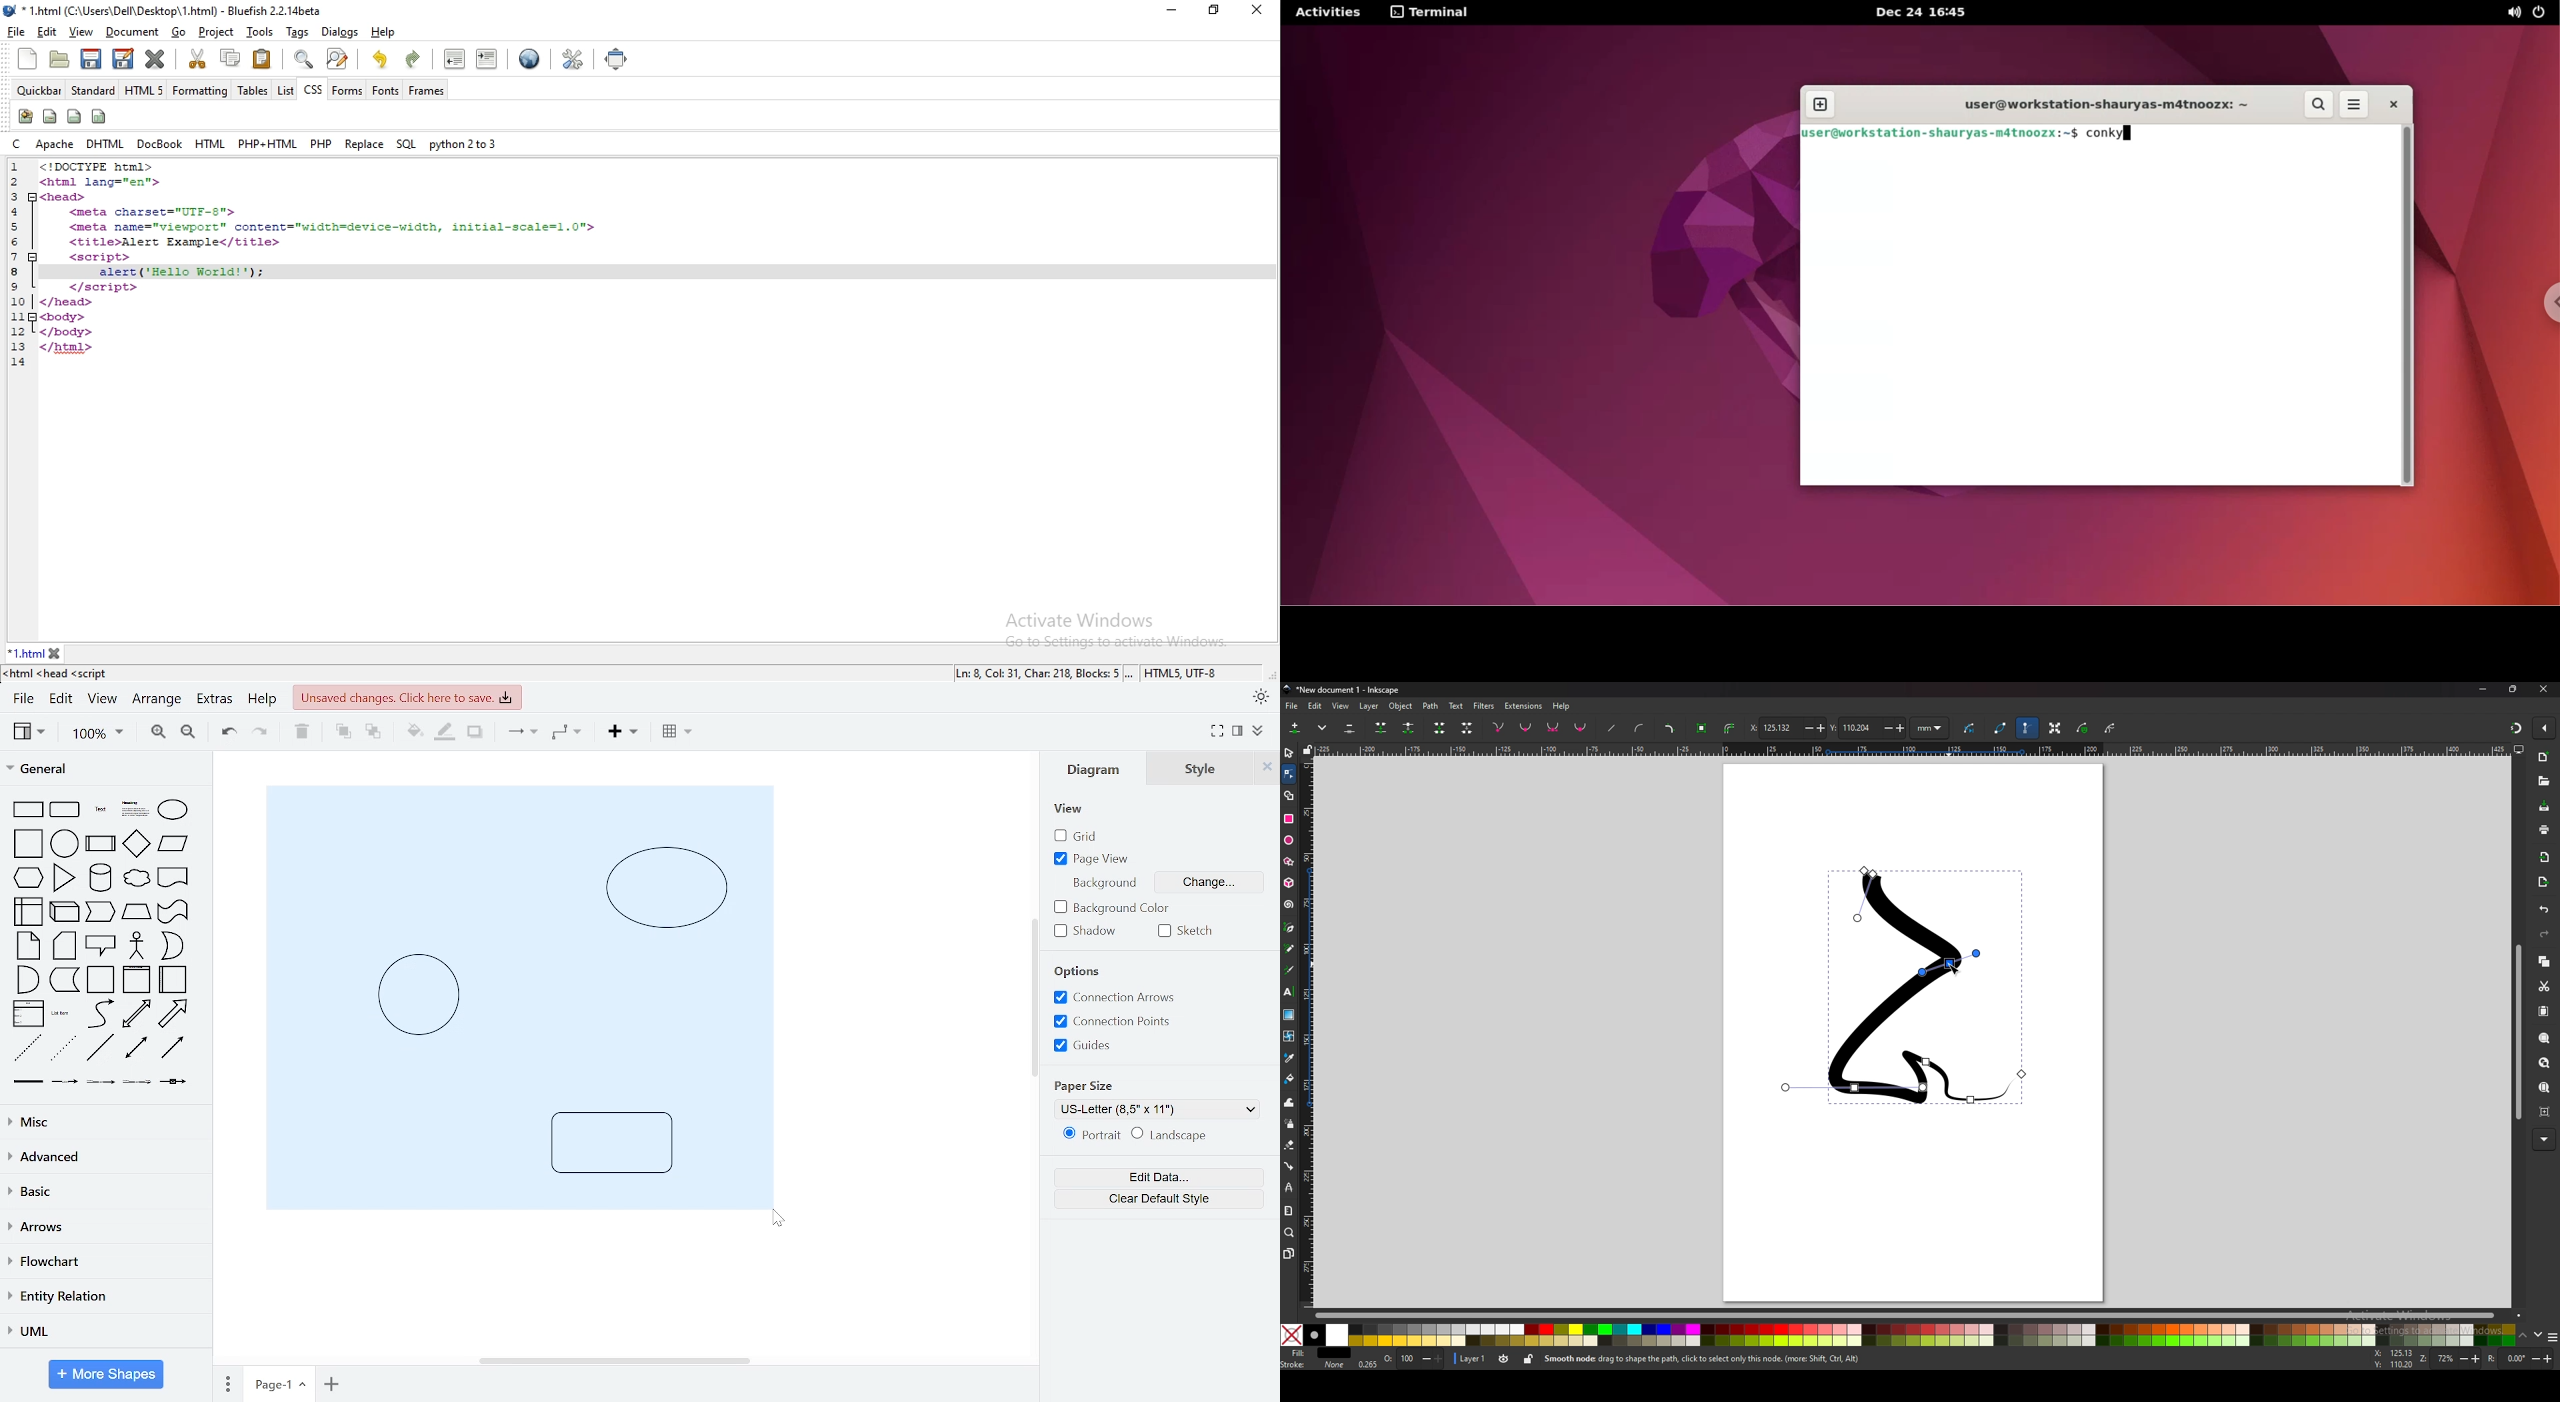  Describe the element at coordinates (65, 196) in the screenshot. I see `<head>` at that location.